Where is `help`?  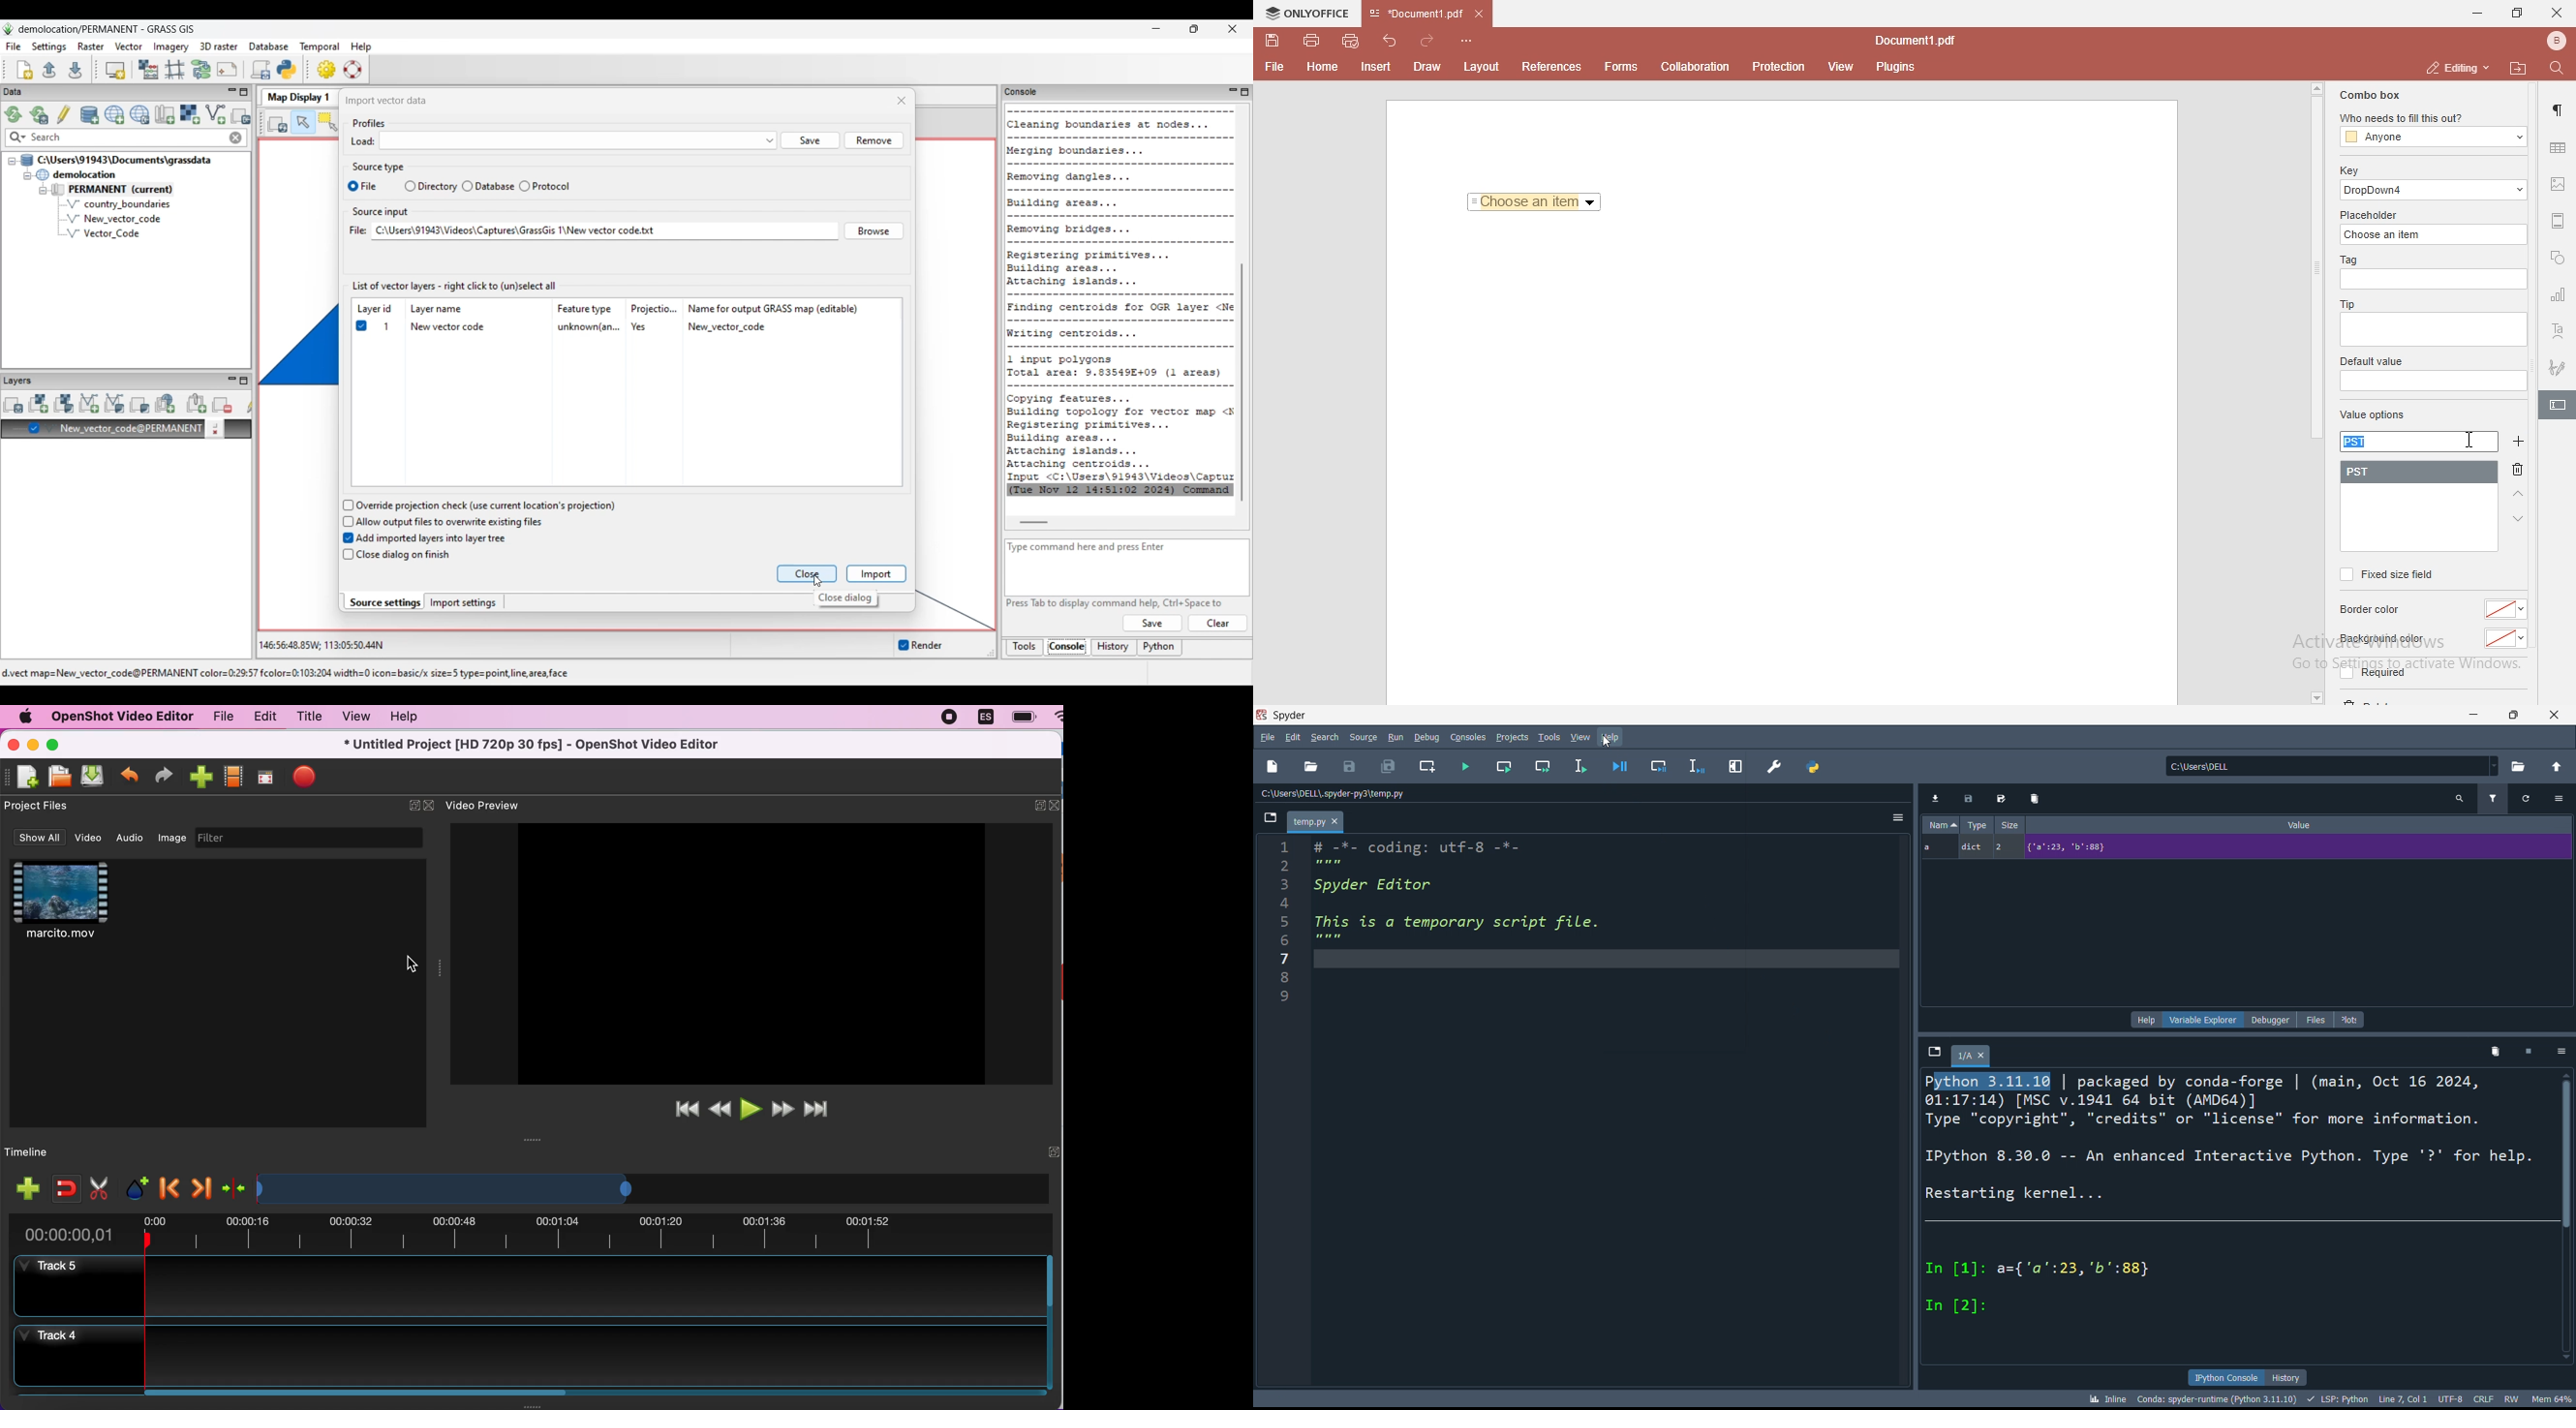
help is located at coordinates (2146, 1020).